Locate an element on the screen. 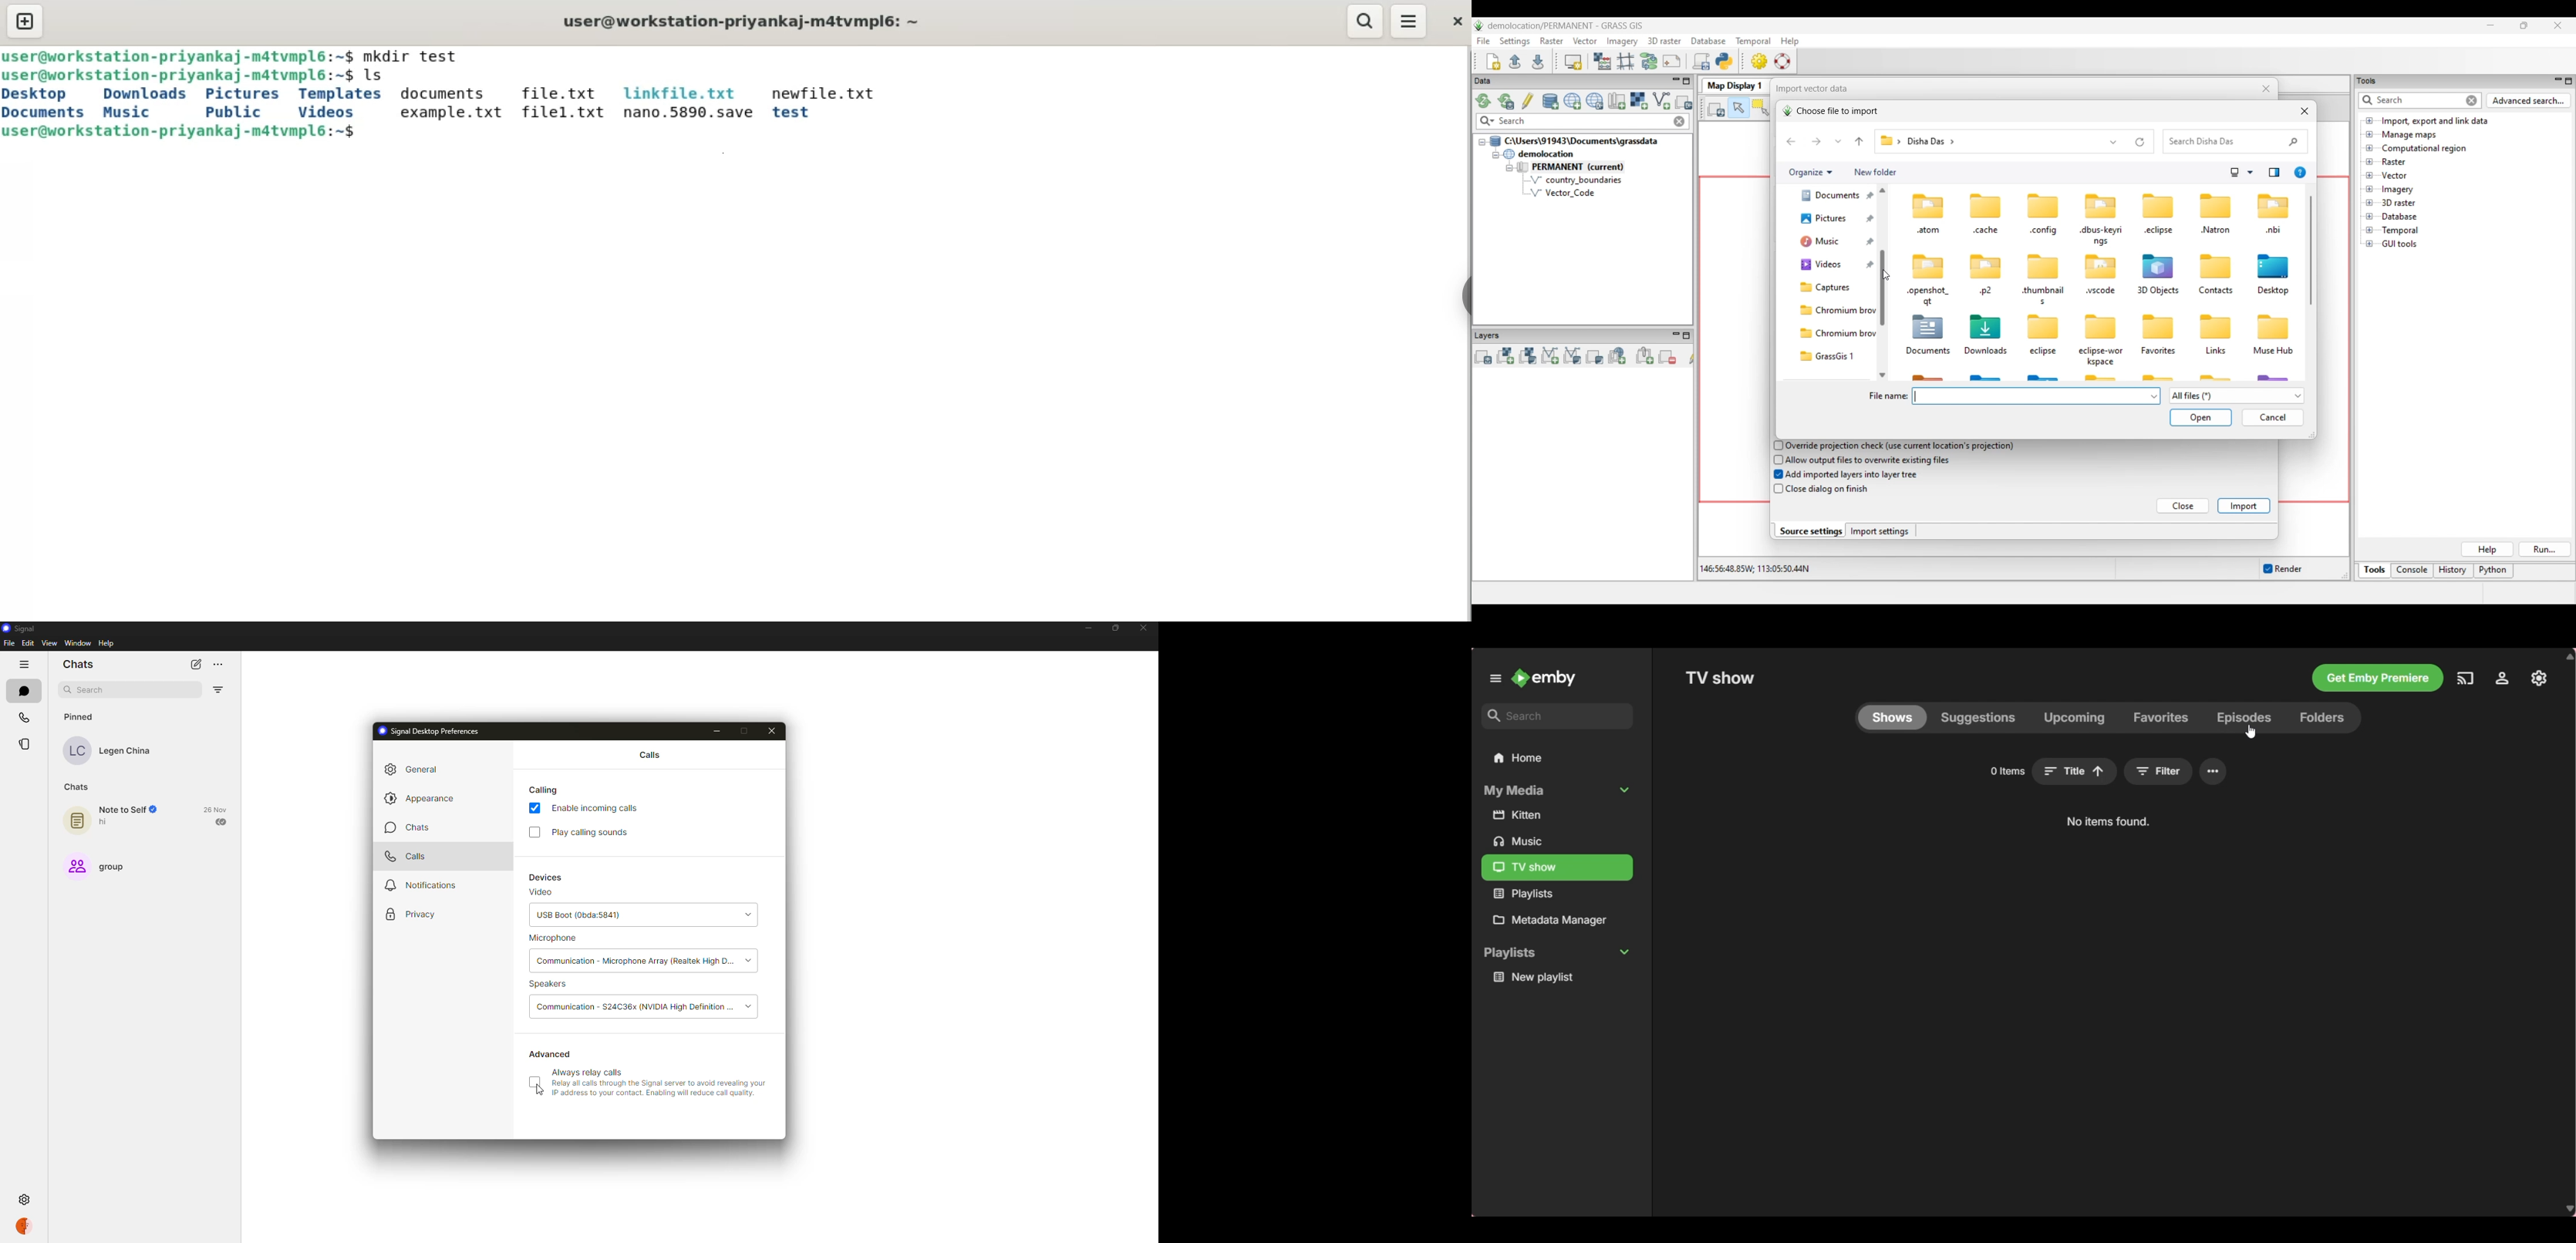 This screenshot has width=2576, height=1260. filter is located at coordinates (218, 691).